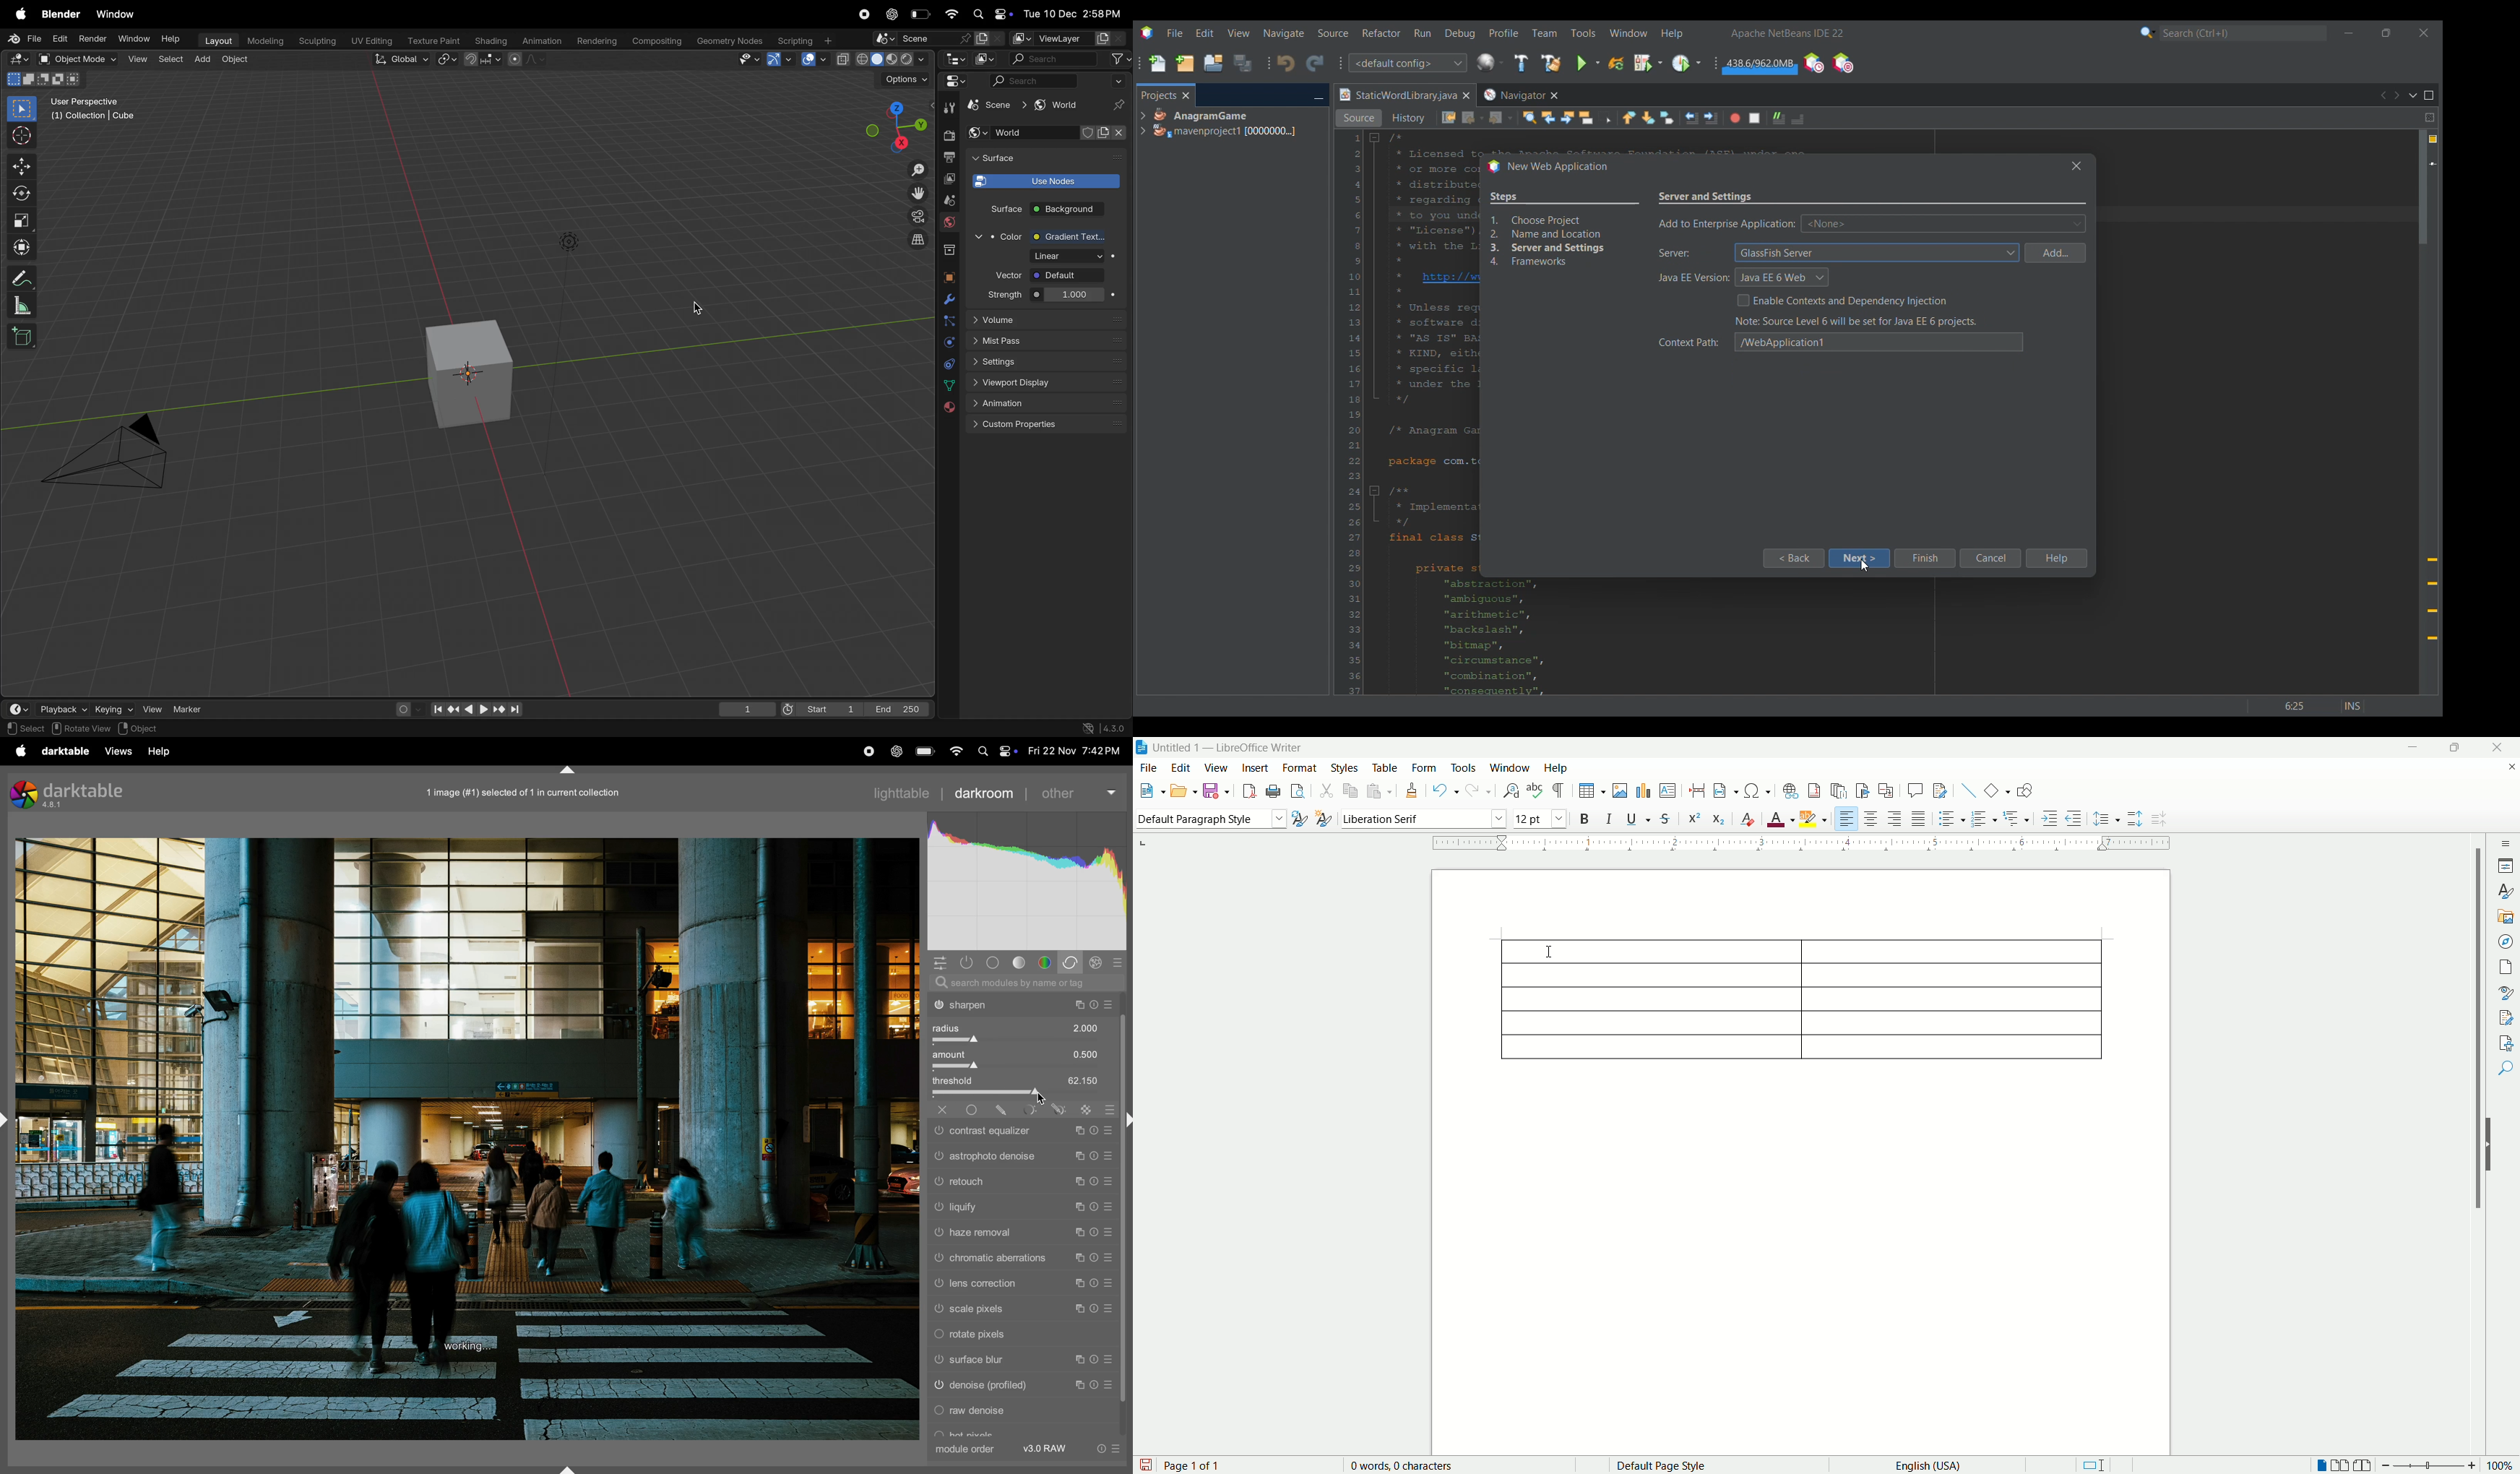  What do you see at coordinates (1547, 167) in the screenshot?
I see `Window title changed` at bounding box center [1547, 167].